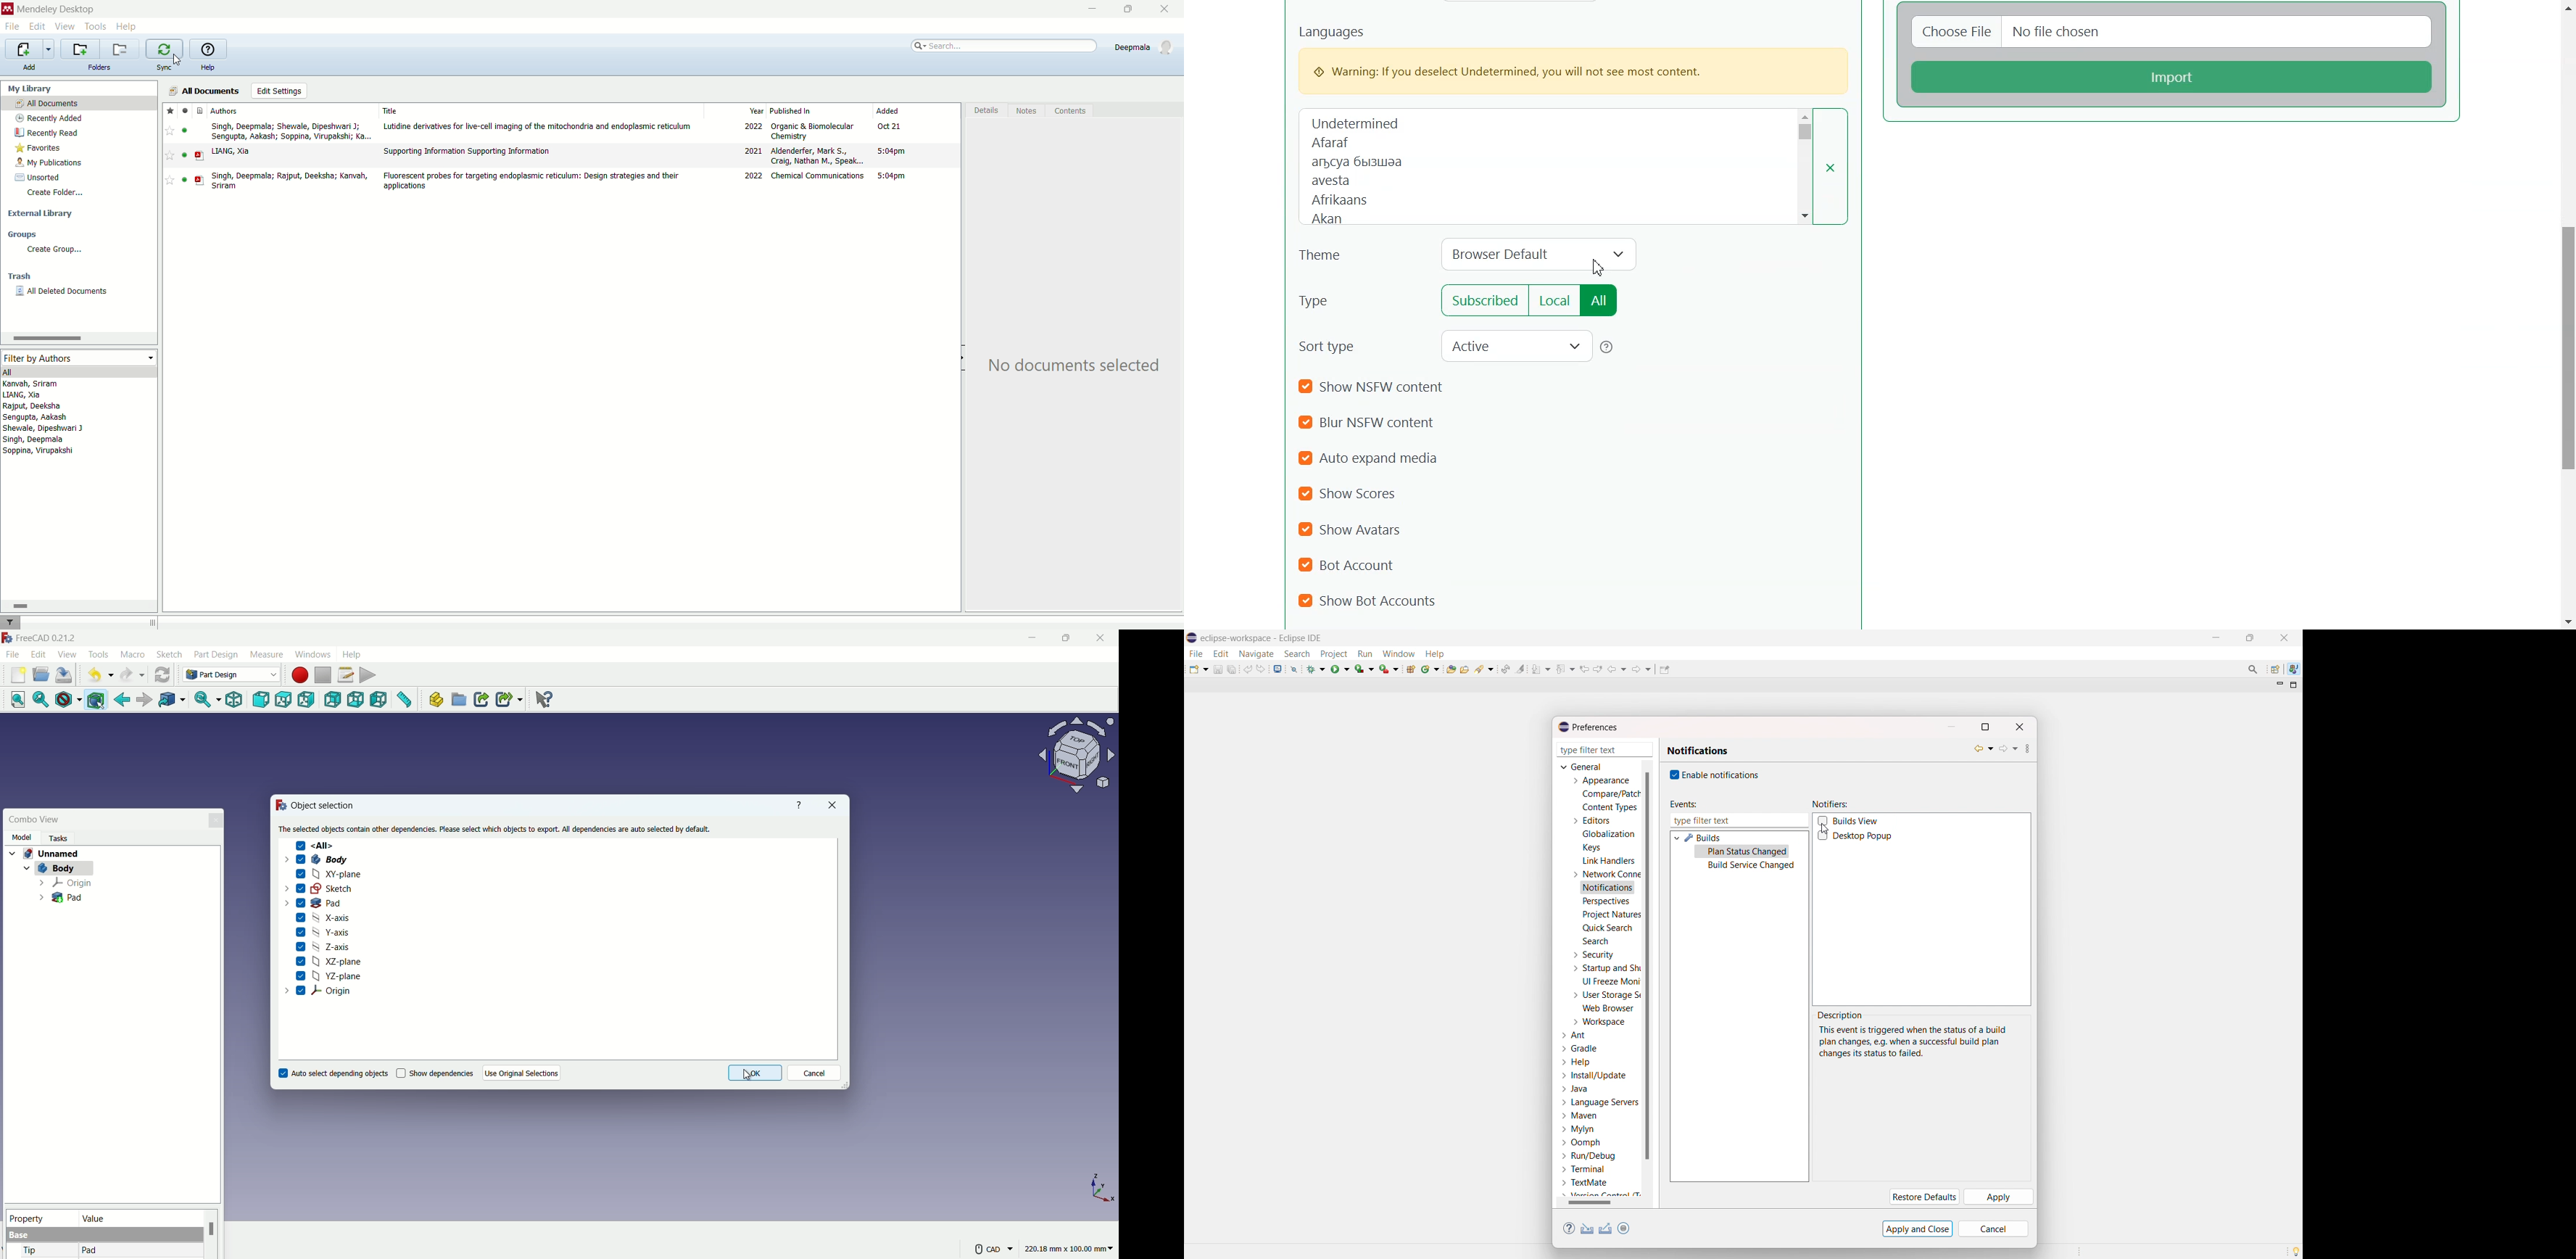 The height and width of the screenshot is (1260, 2576). What do you see at coordinates (48, 118) in the screenshot?
I see `recently added` at bounding box center [48, 118].